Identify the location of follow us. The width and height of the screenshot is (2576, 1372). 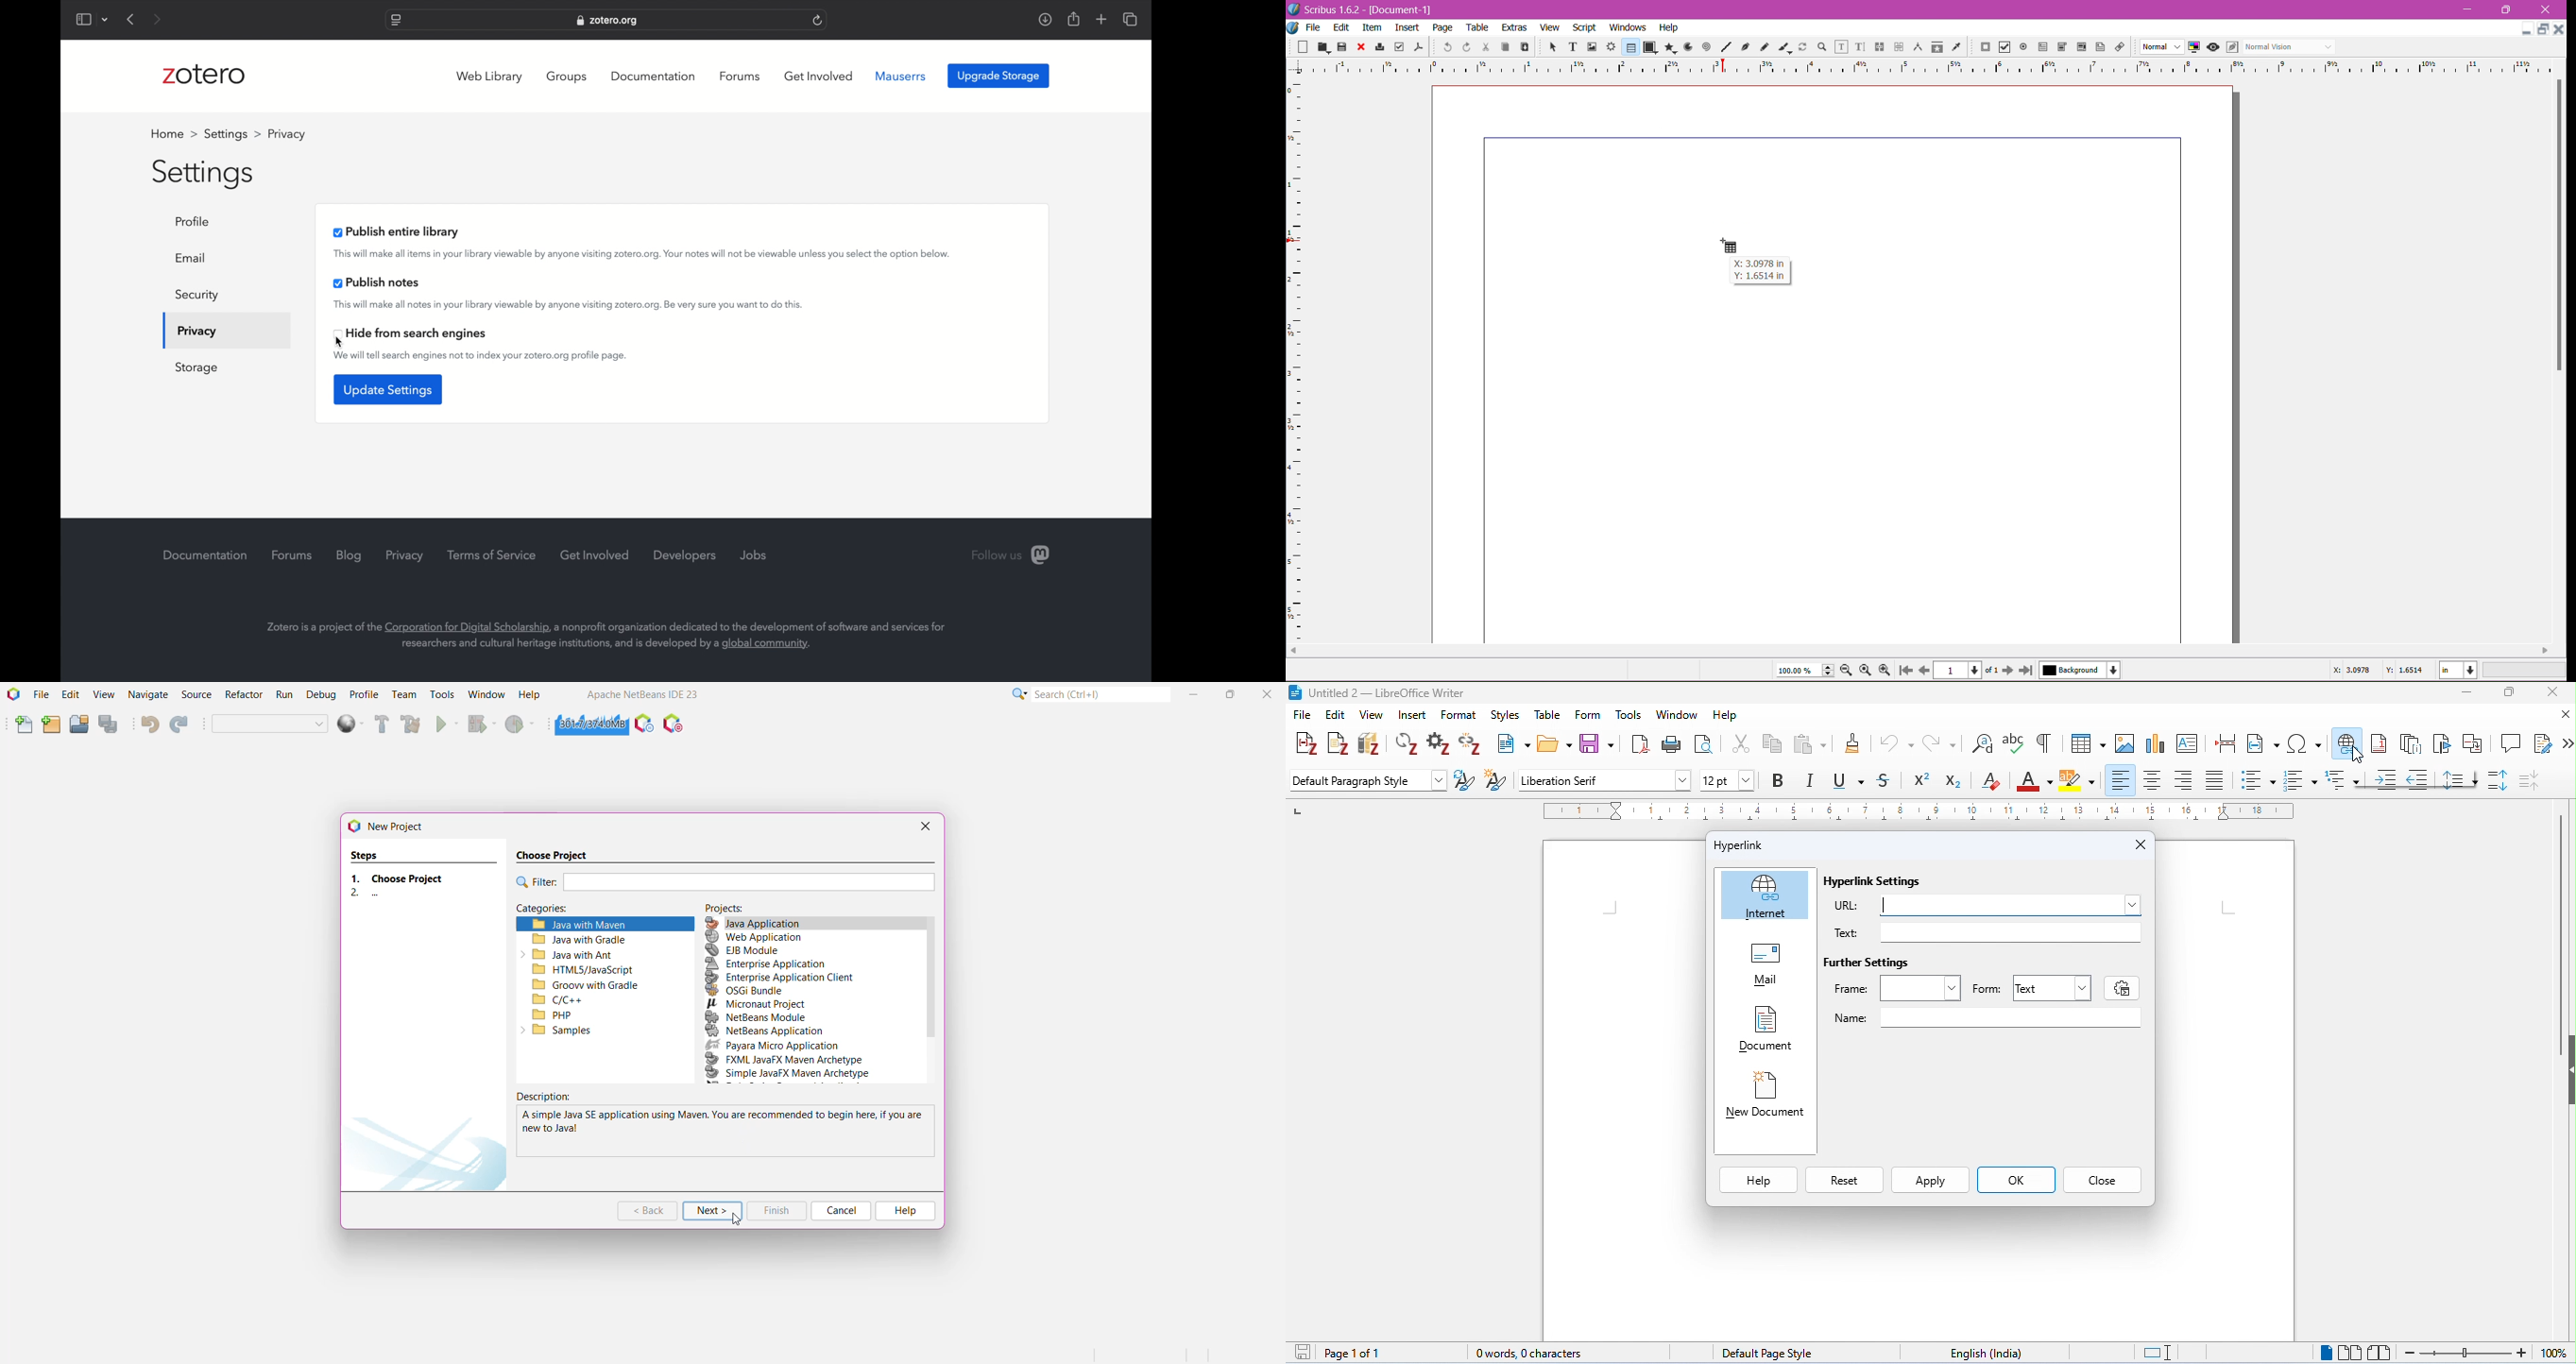
(1012, 556).